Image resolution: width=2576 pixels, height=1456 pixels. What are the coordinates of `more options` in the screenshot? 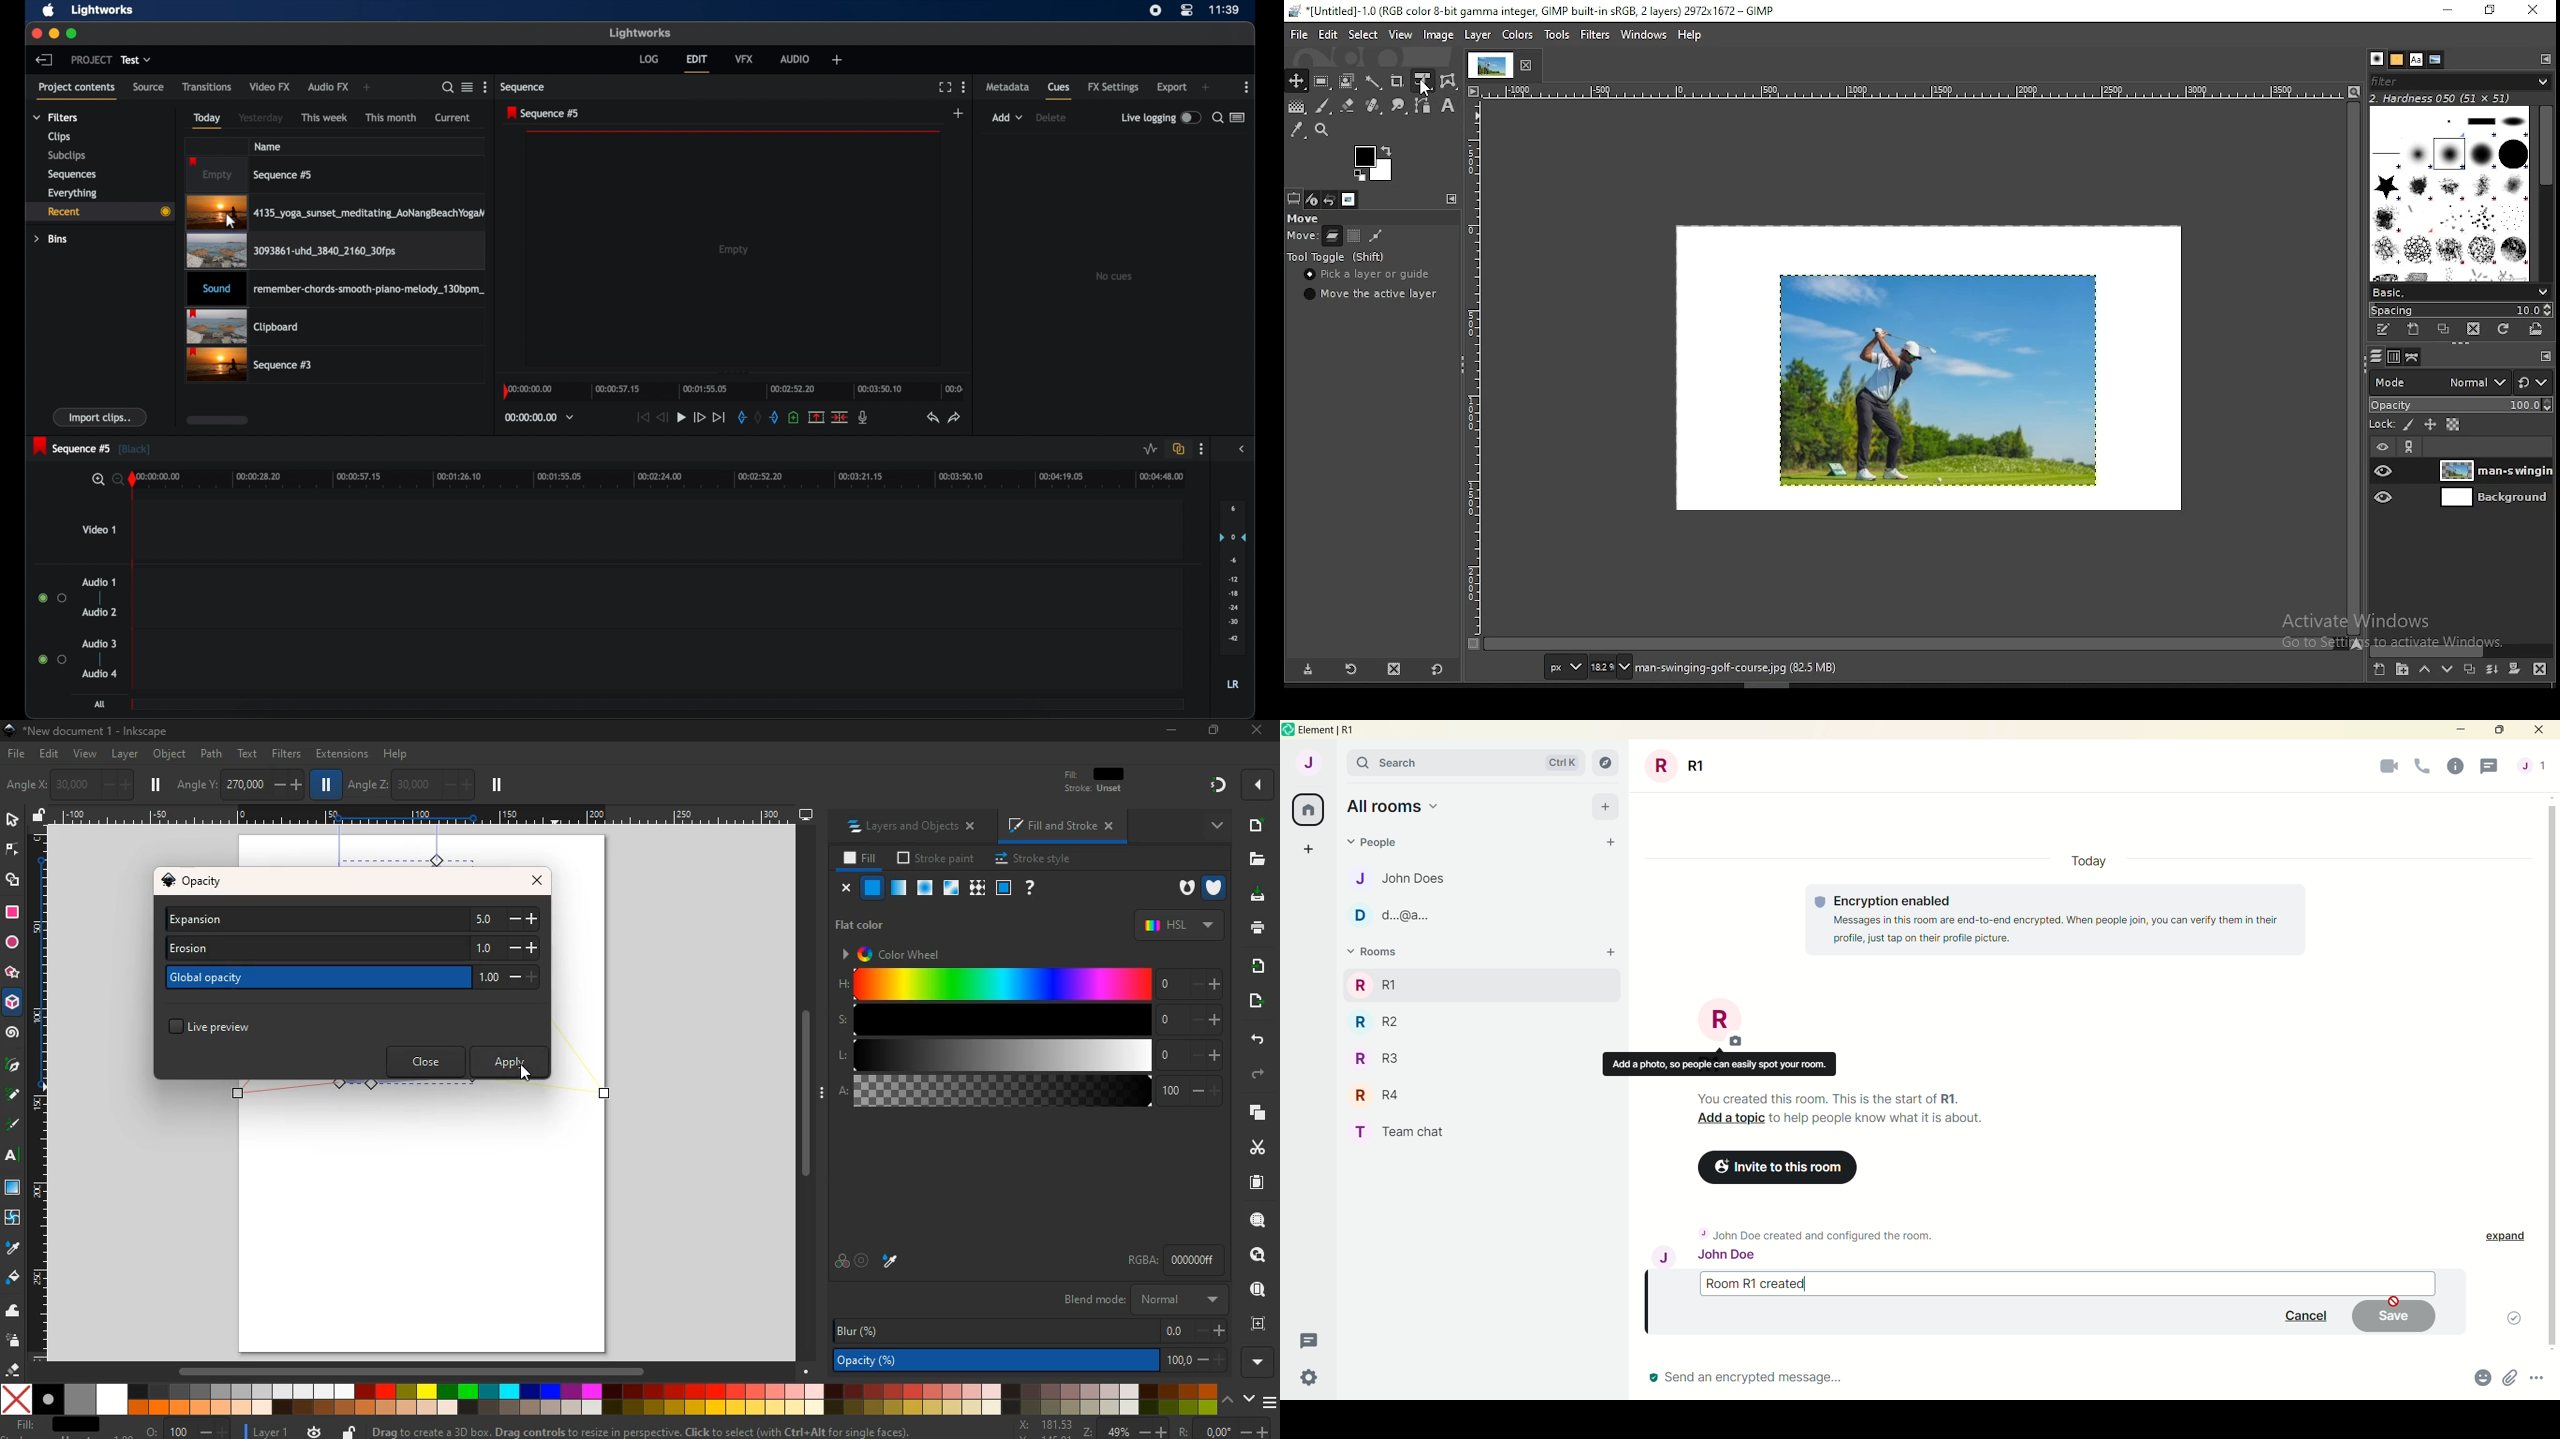 It's located at (485, 87).